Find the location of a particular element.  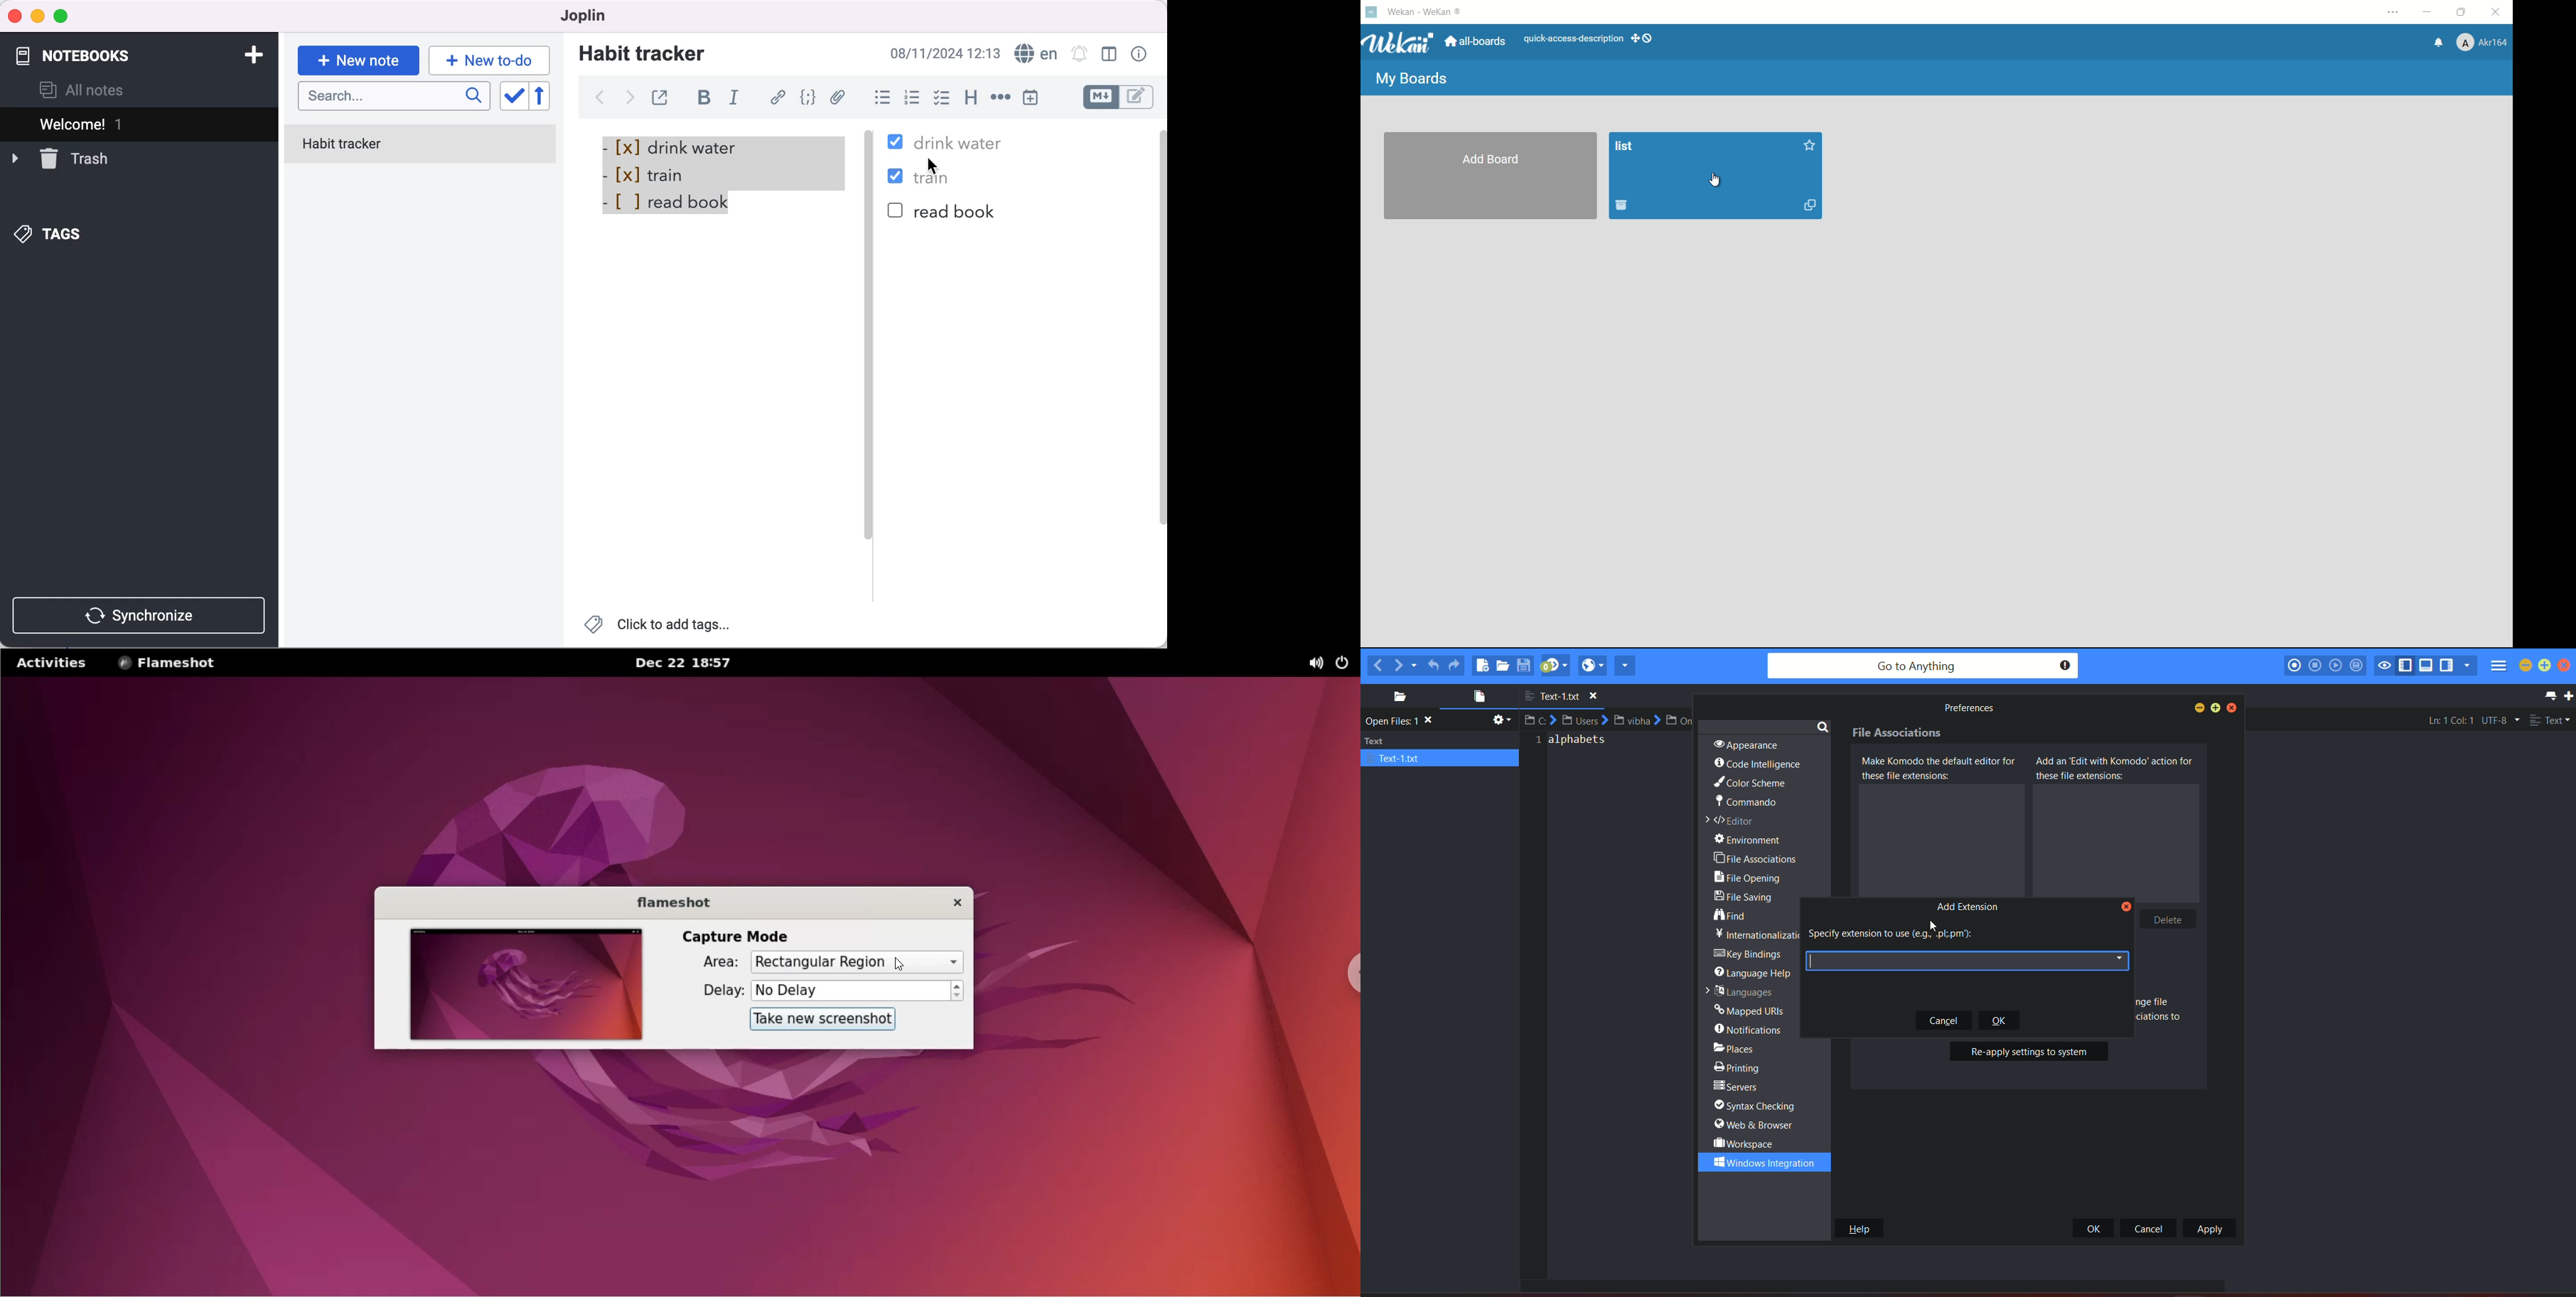

previous is located at coordinates (1377, 665).